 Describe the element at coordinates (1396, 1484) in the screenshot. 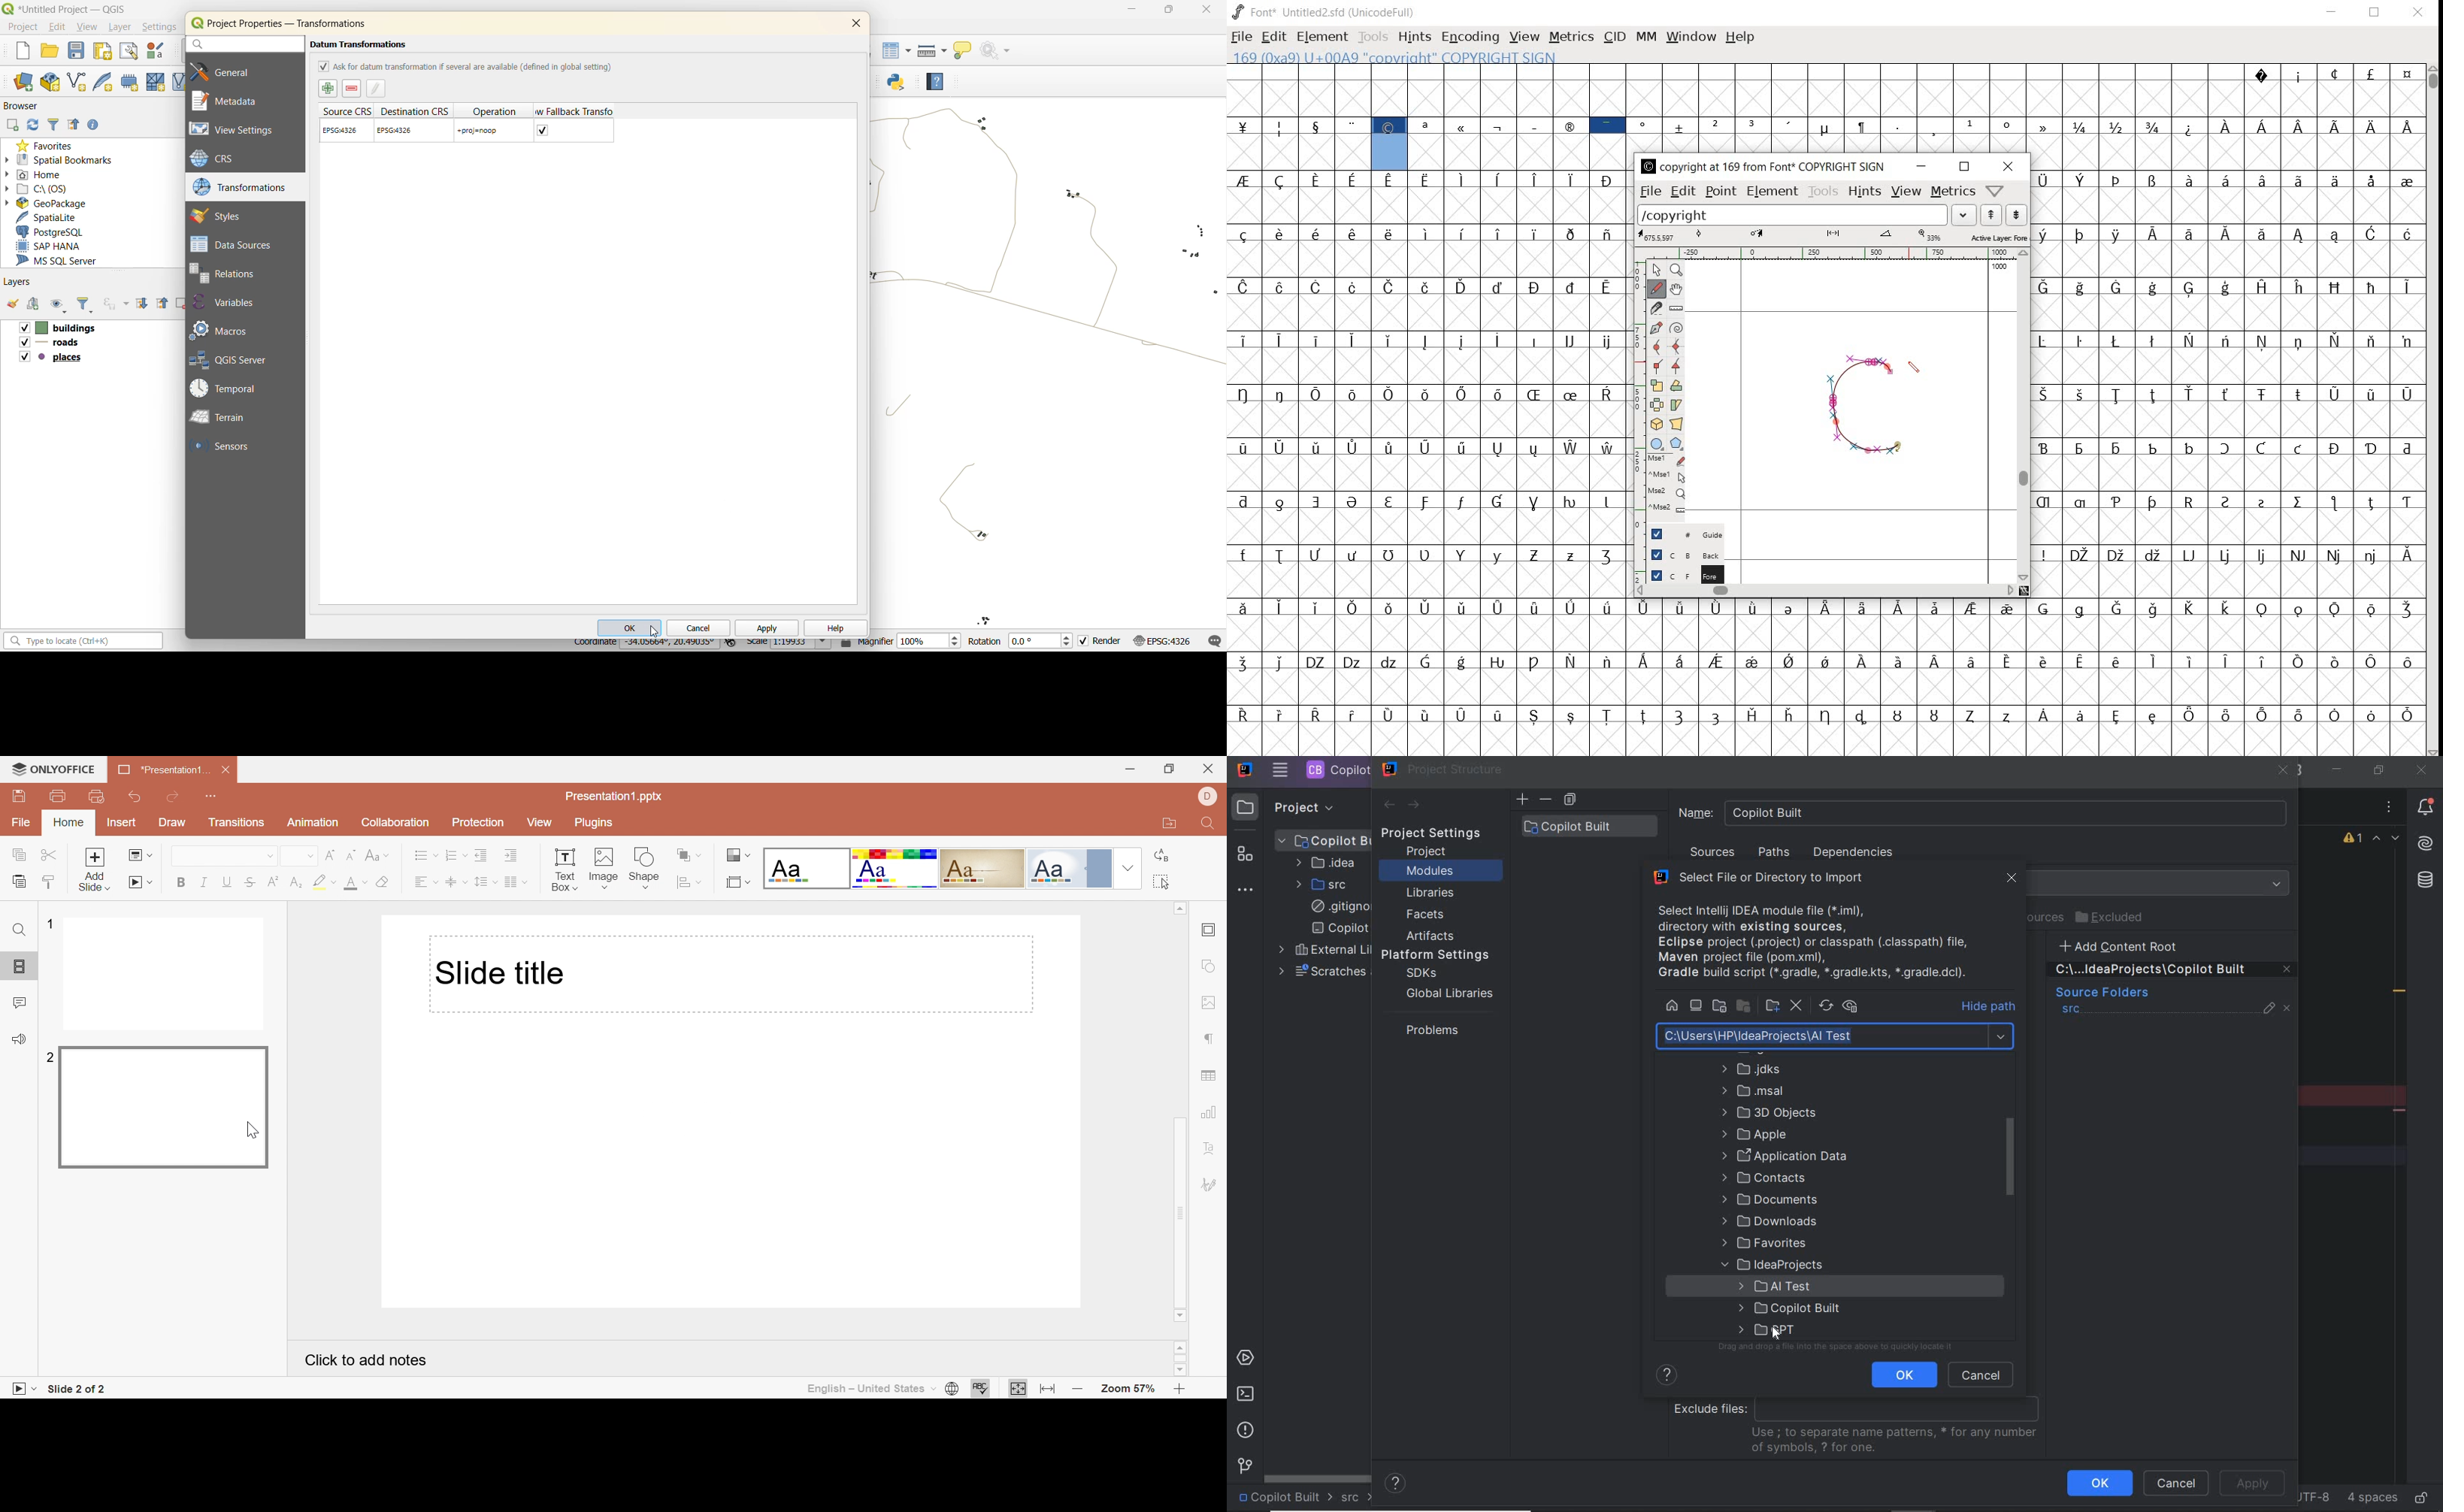

I see `help contents` at that location.